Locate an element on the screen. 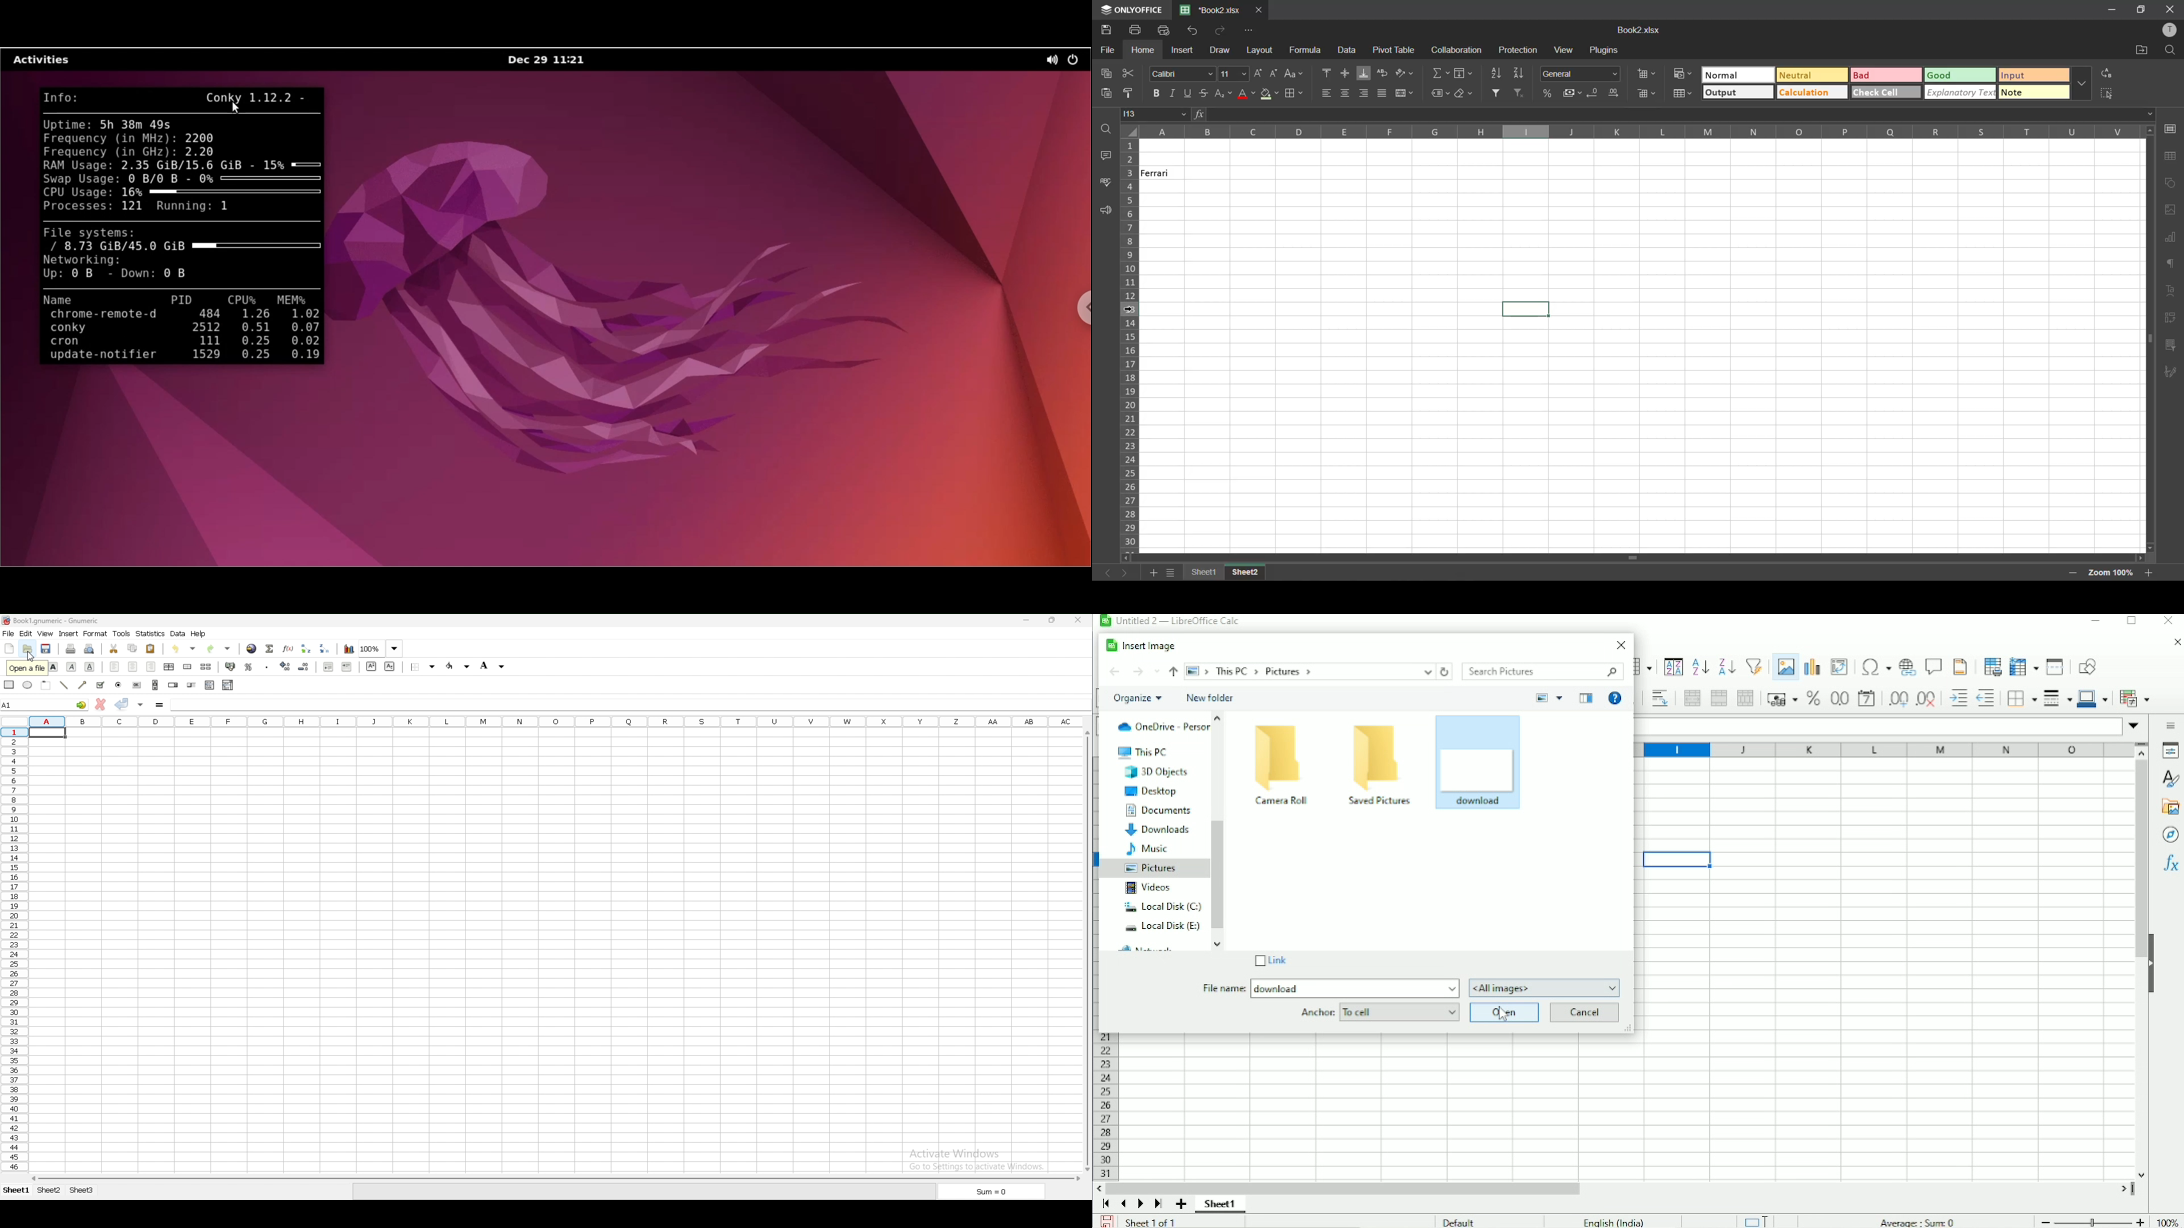 The image size is (2184, 1232). app name is located at coordinates (1132, 10).